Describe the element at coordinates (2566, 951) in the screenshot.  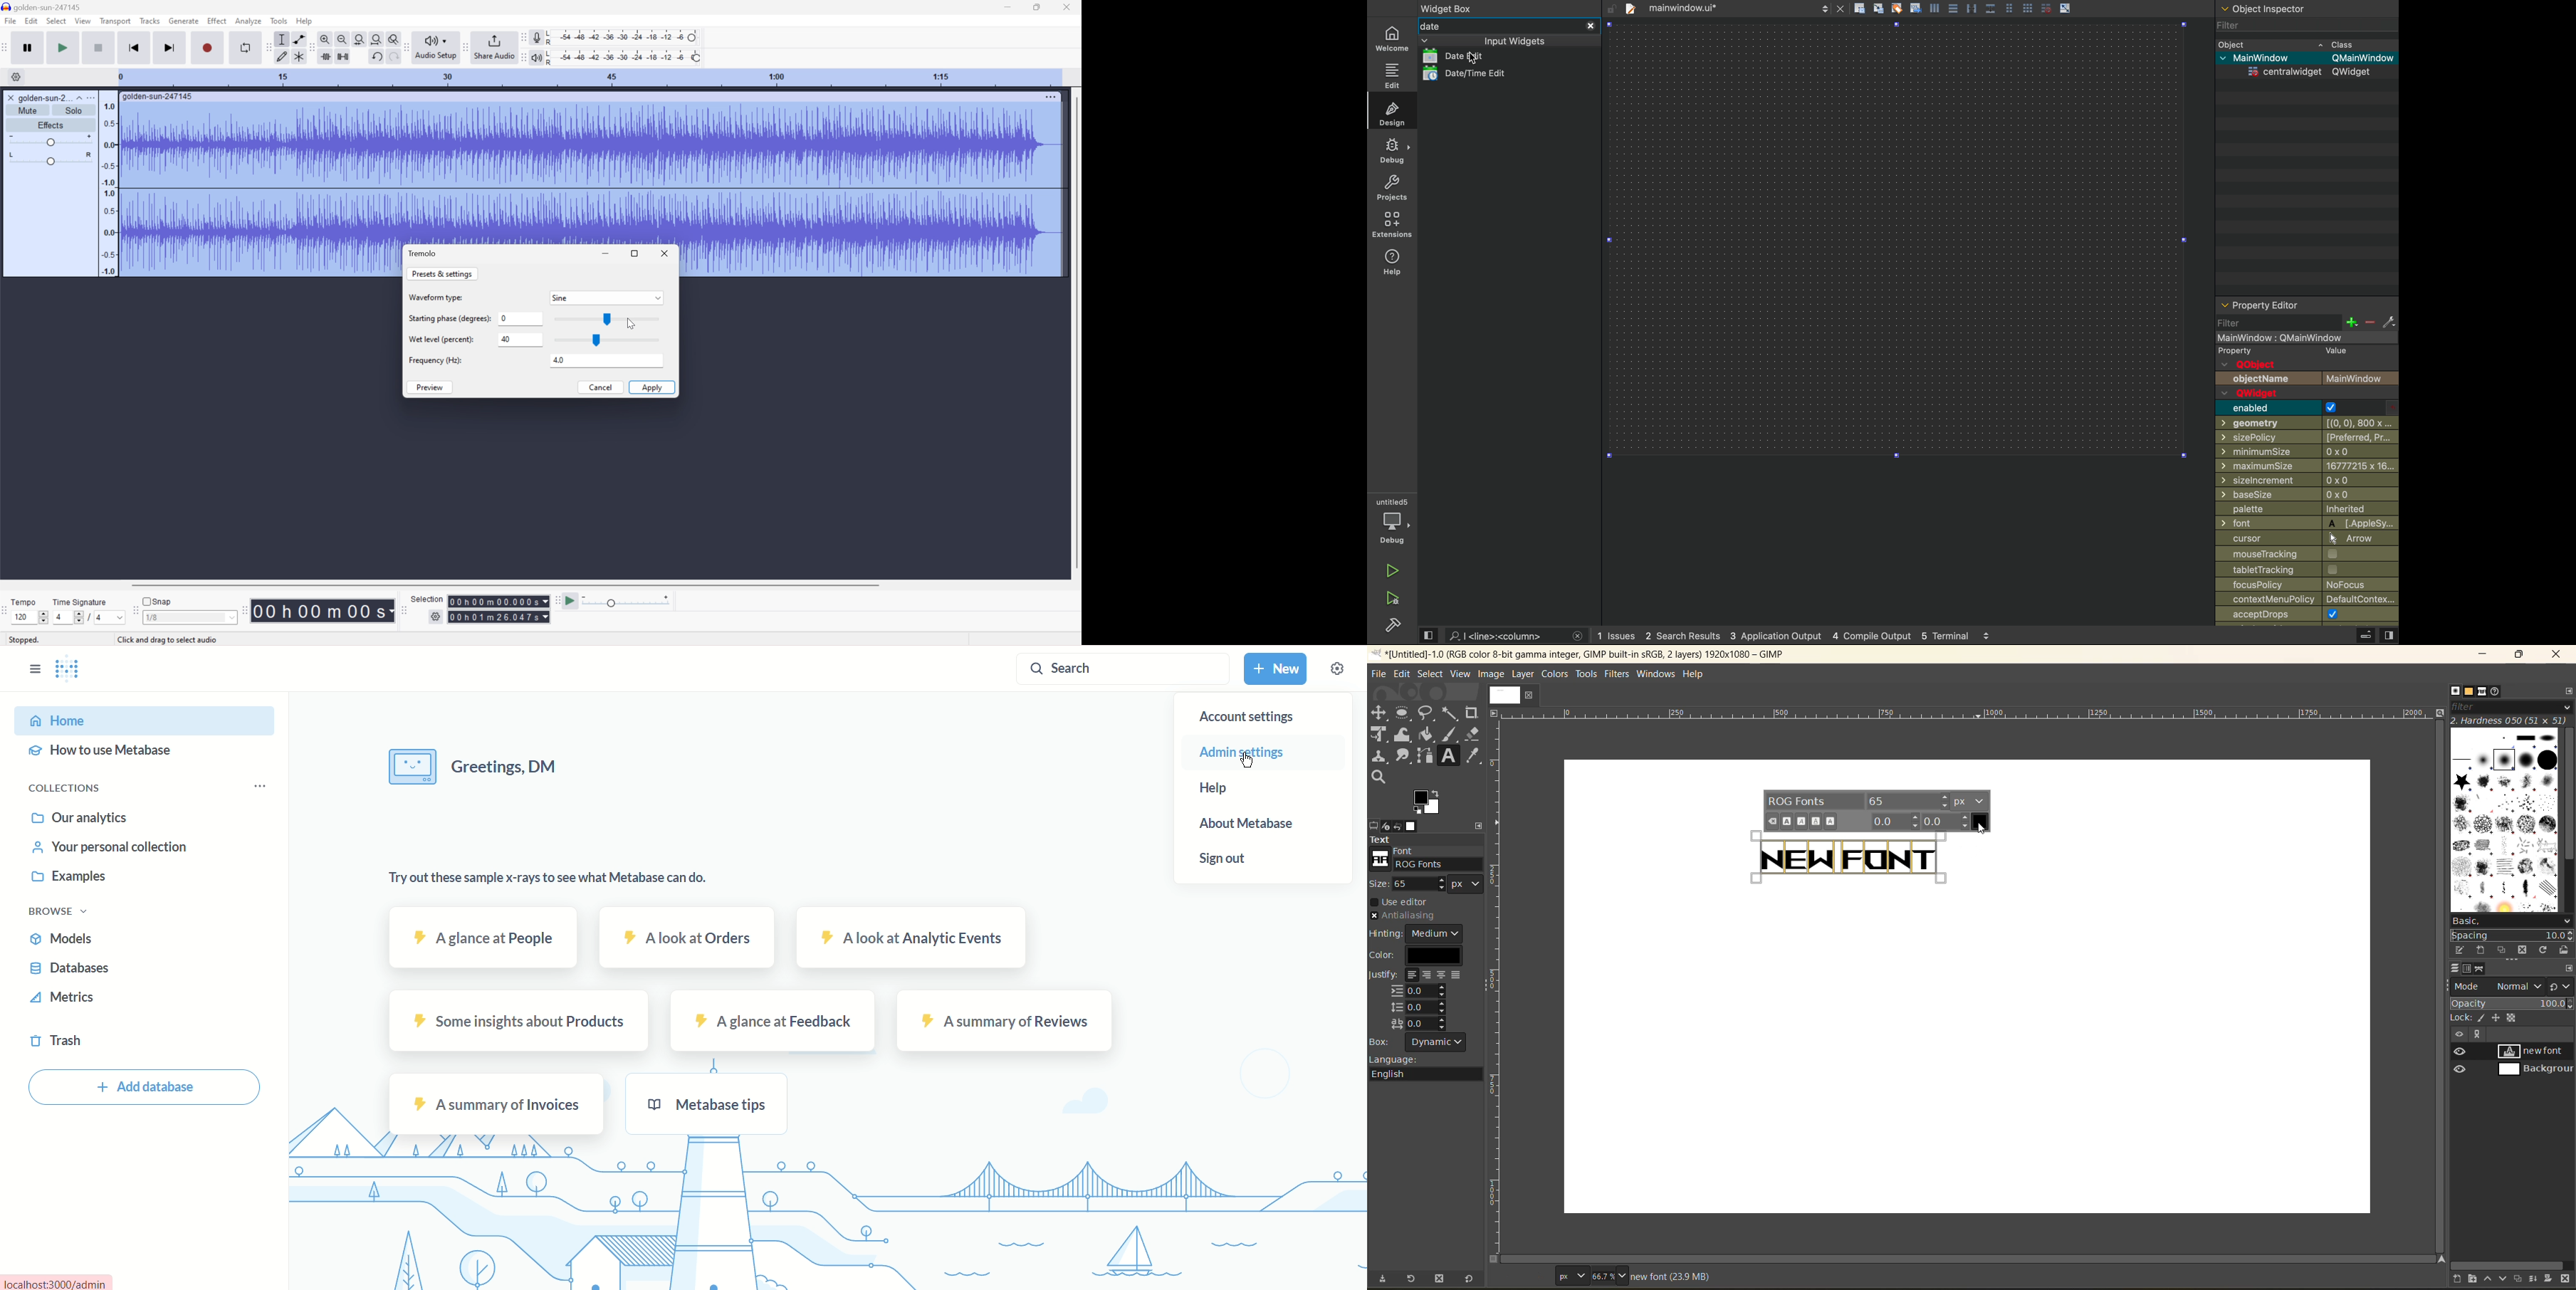
I see `open brush as image` at that location.